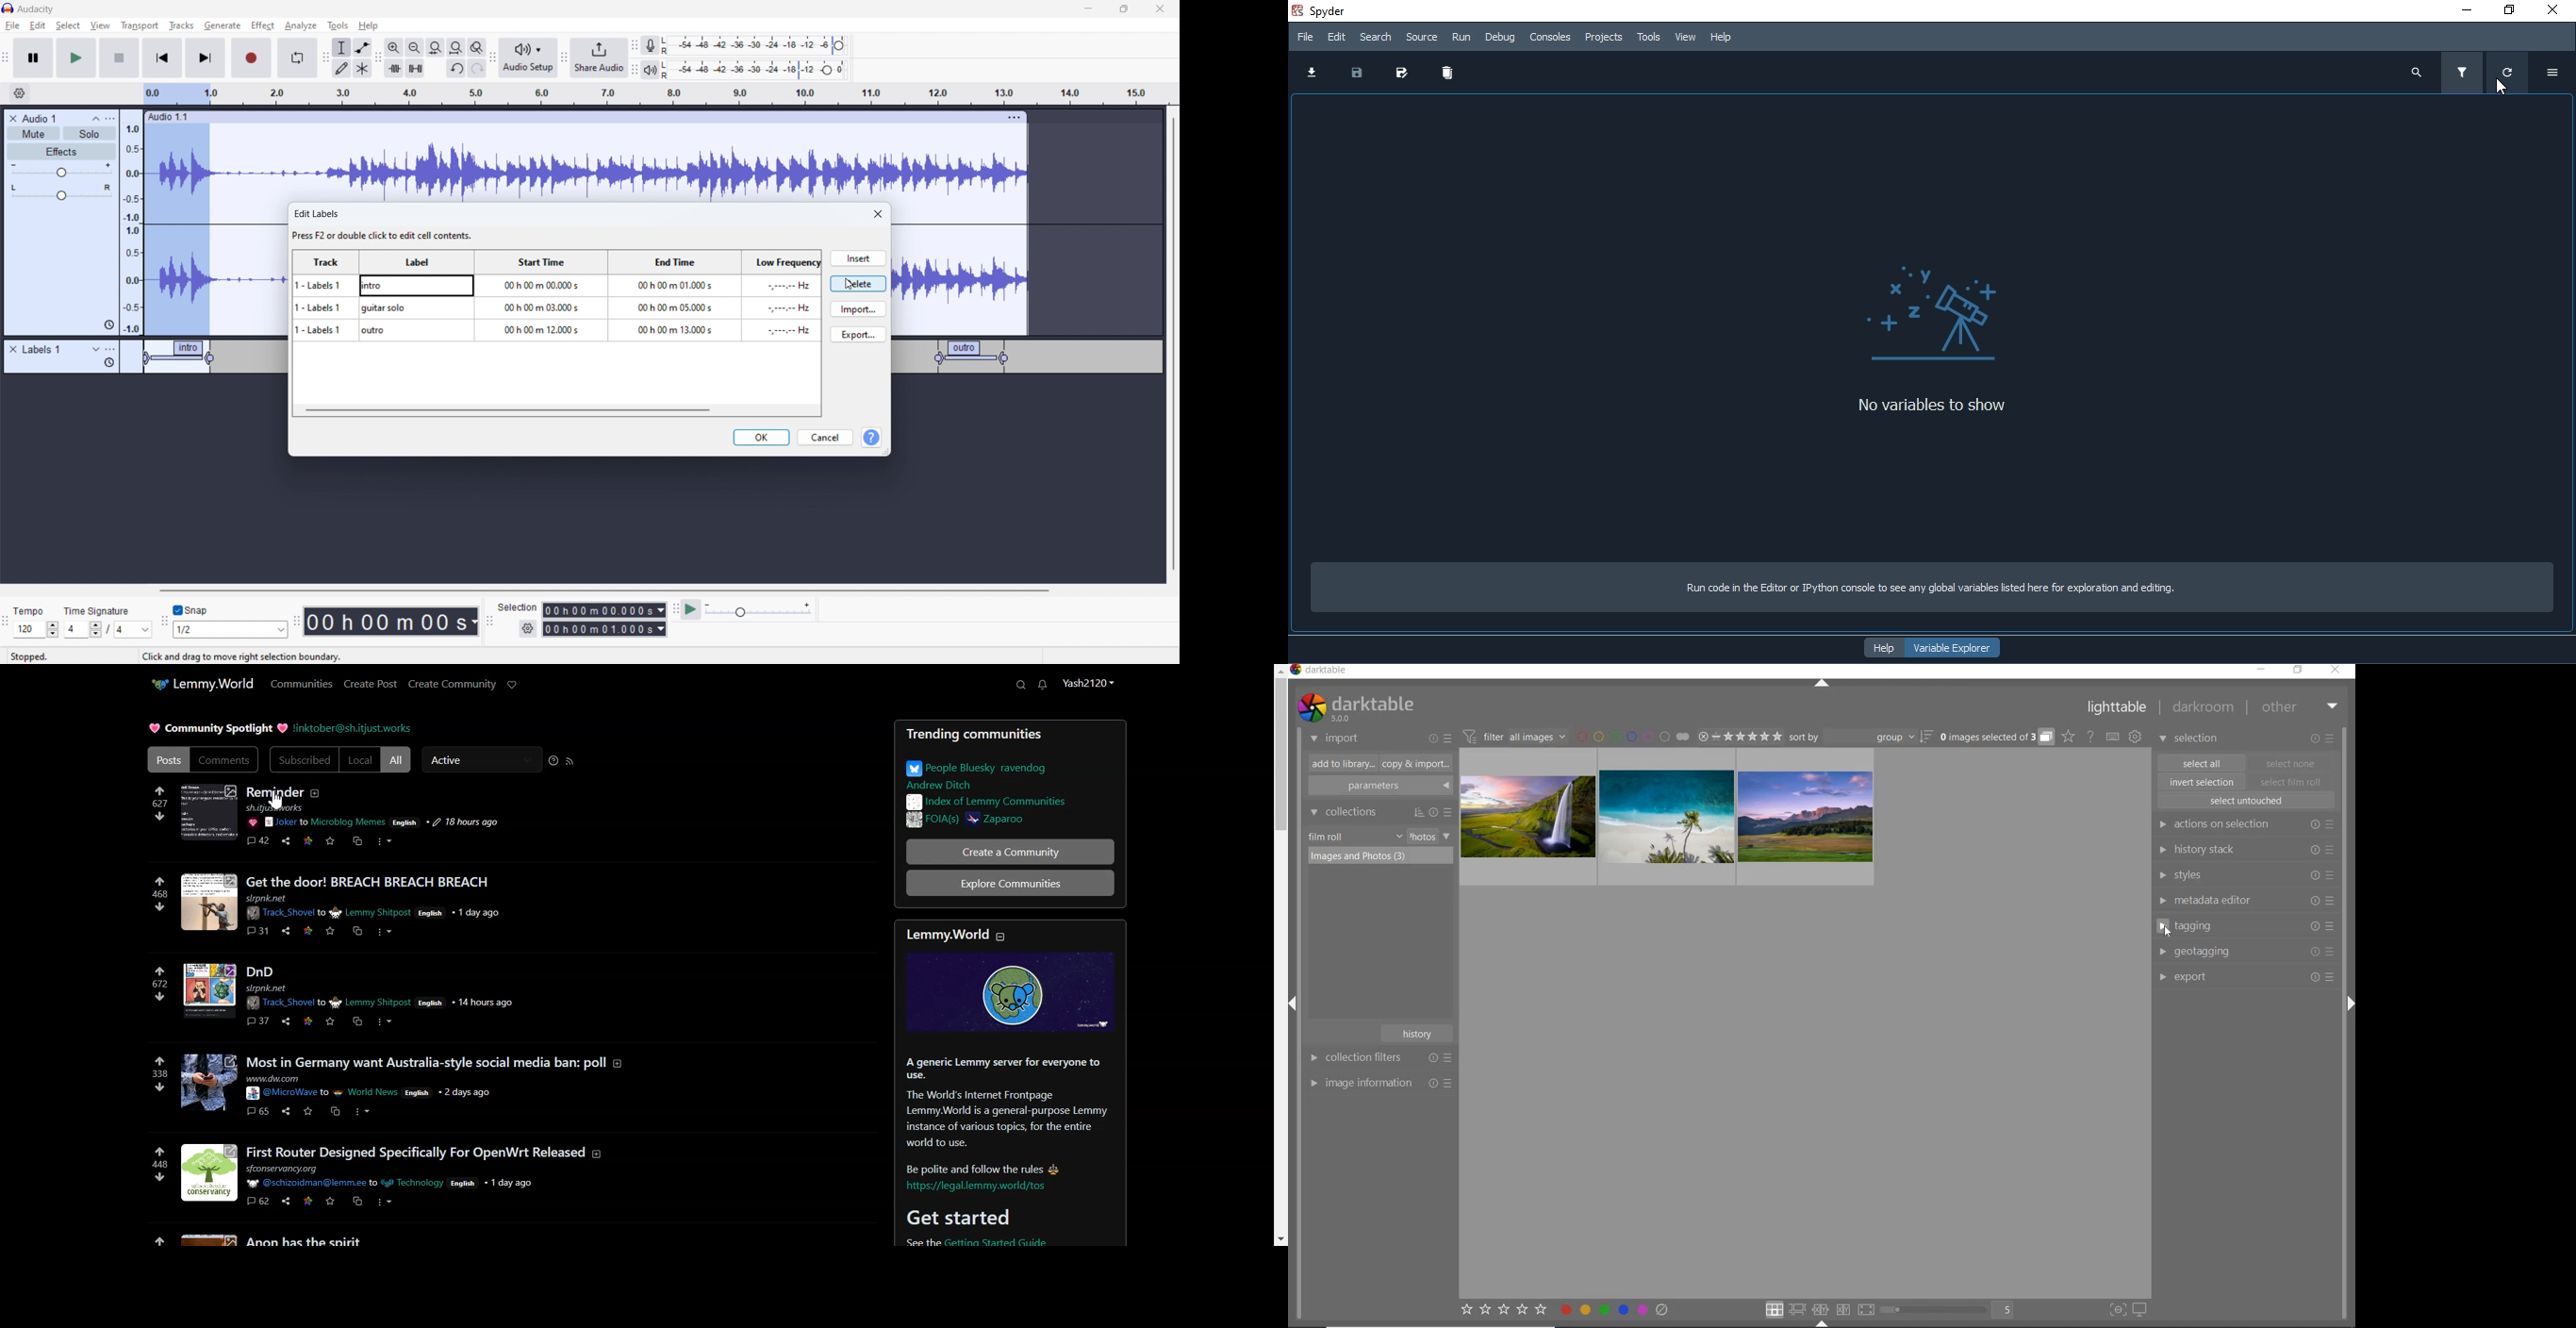  I want to click on Comments, so click(226, 759).